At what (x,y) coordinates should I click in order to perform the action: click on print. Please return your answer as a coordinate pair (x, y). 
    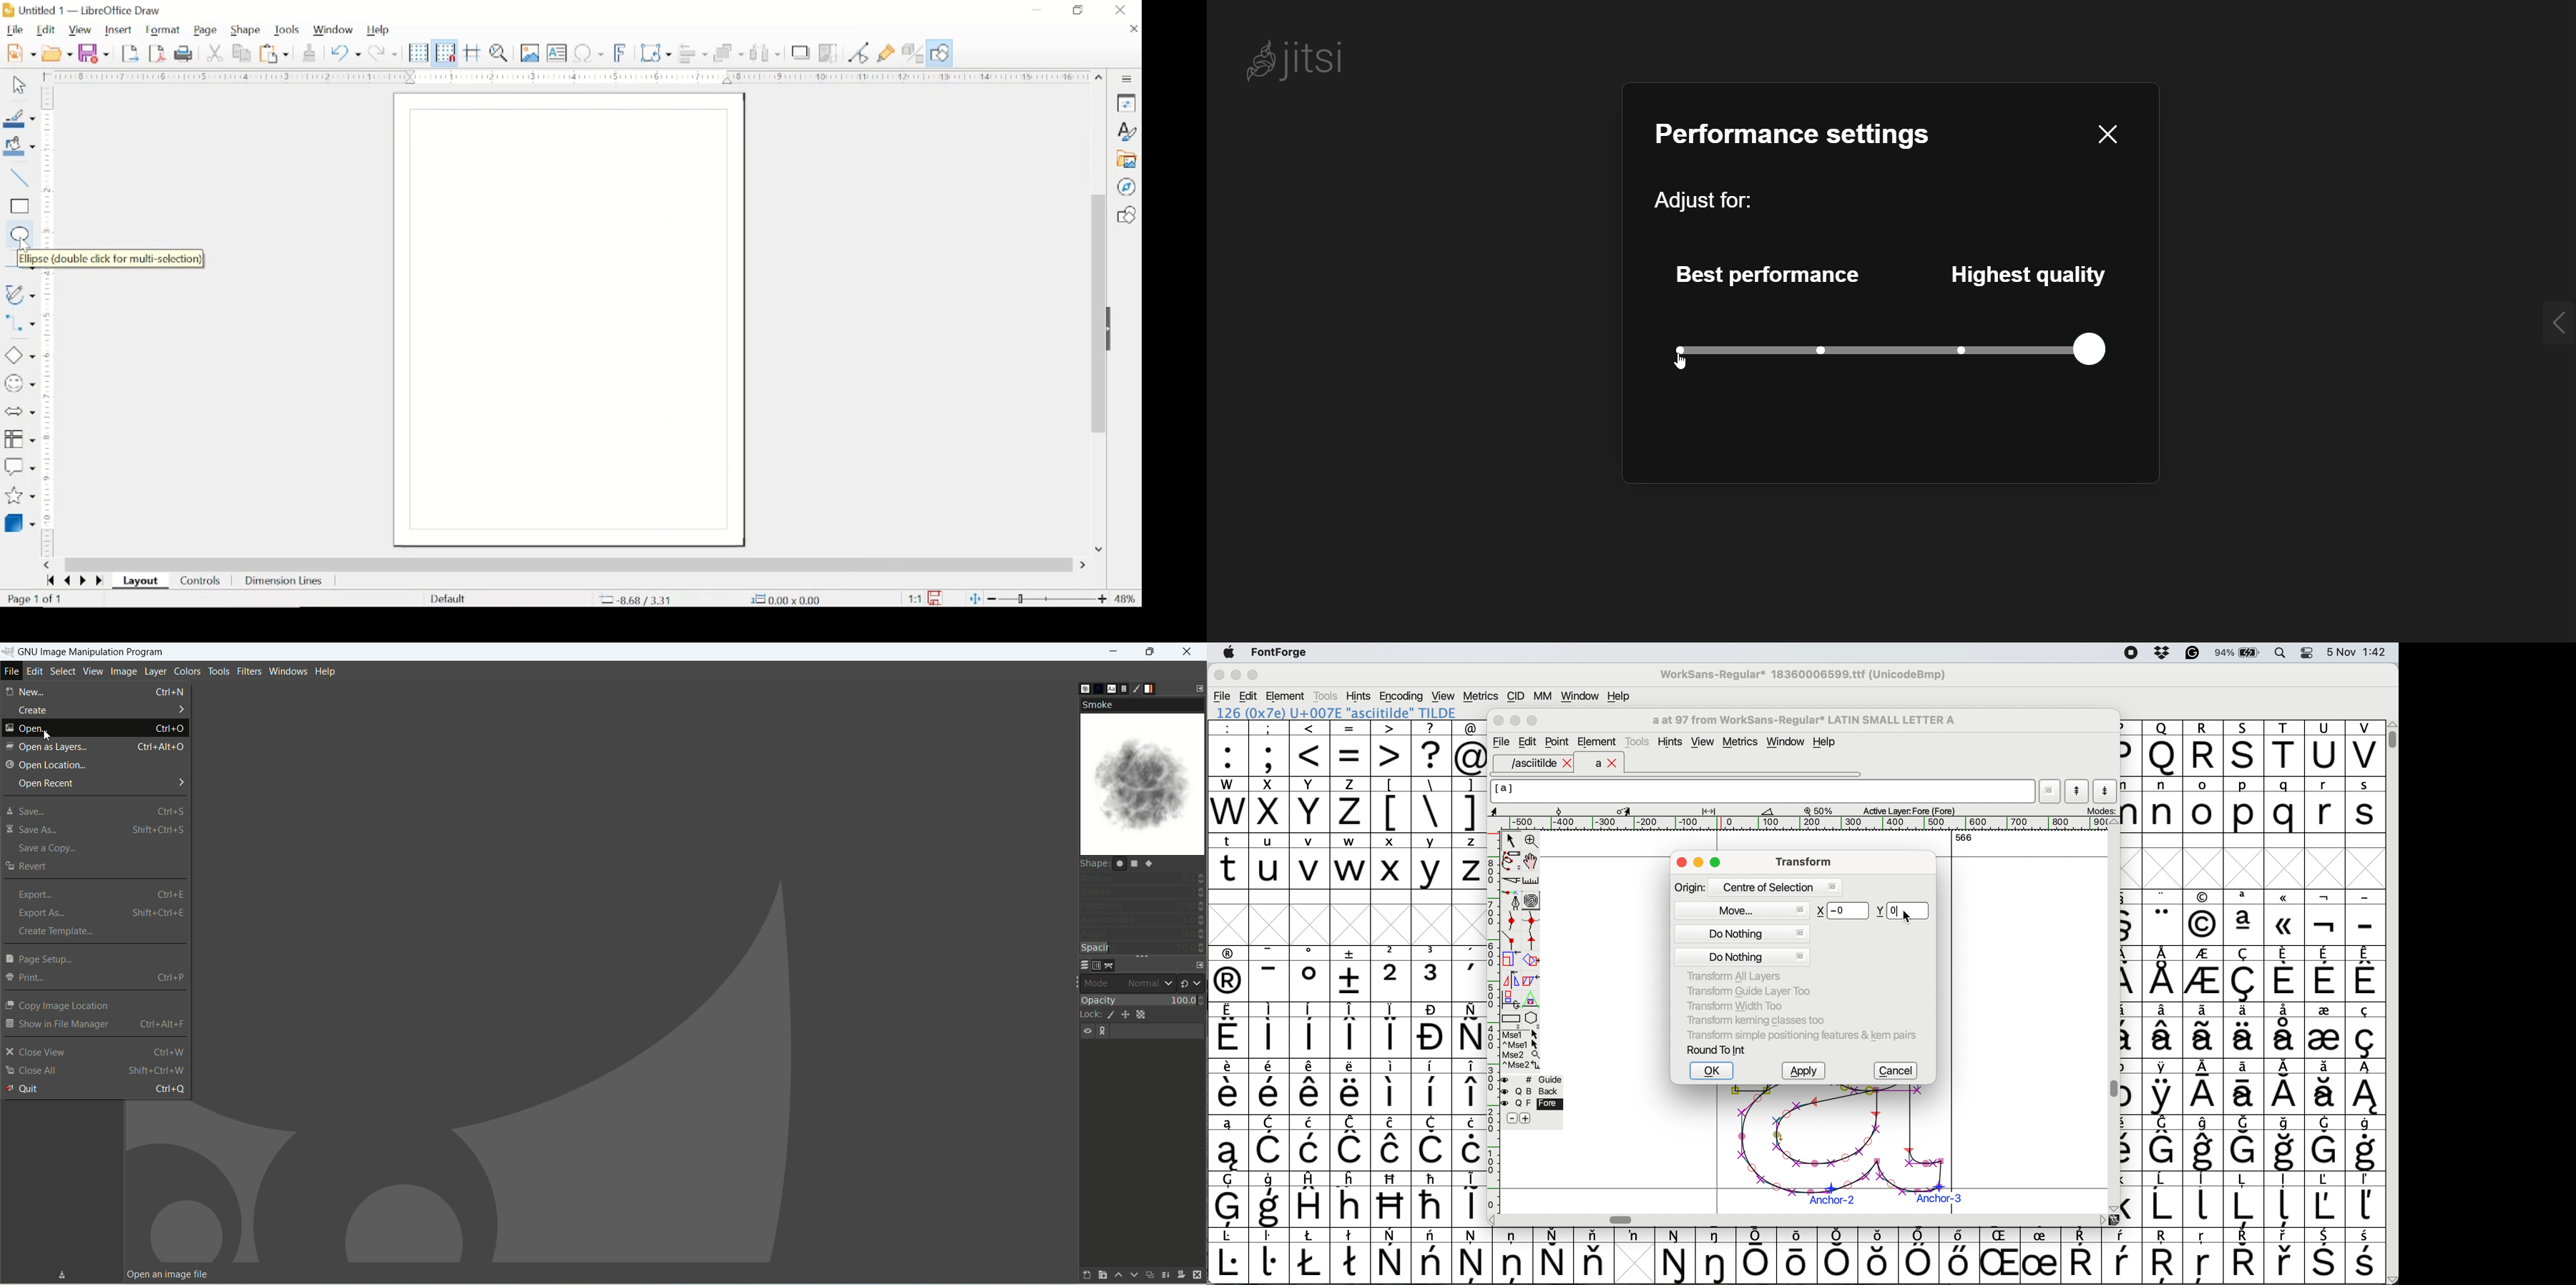
    Looking at the image, I should click on (94, 978).